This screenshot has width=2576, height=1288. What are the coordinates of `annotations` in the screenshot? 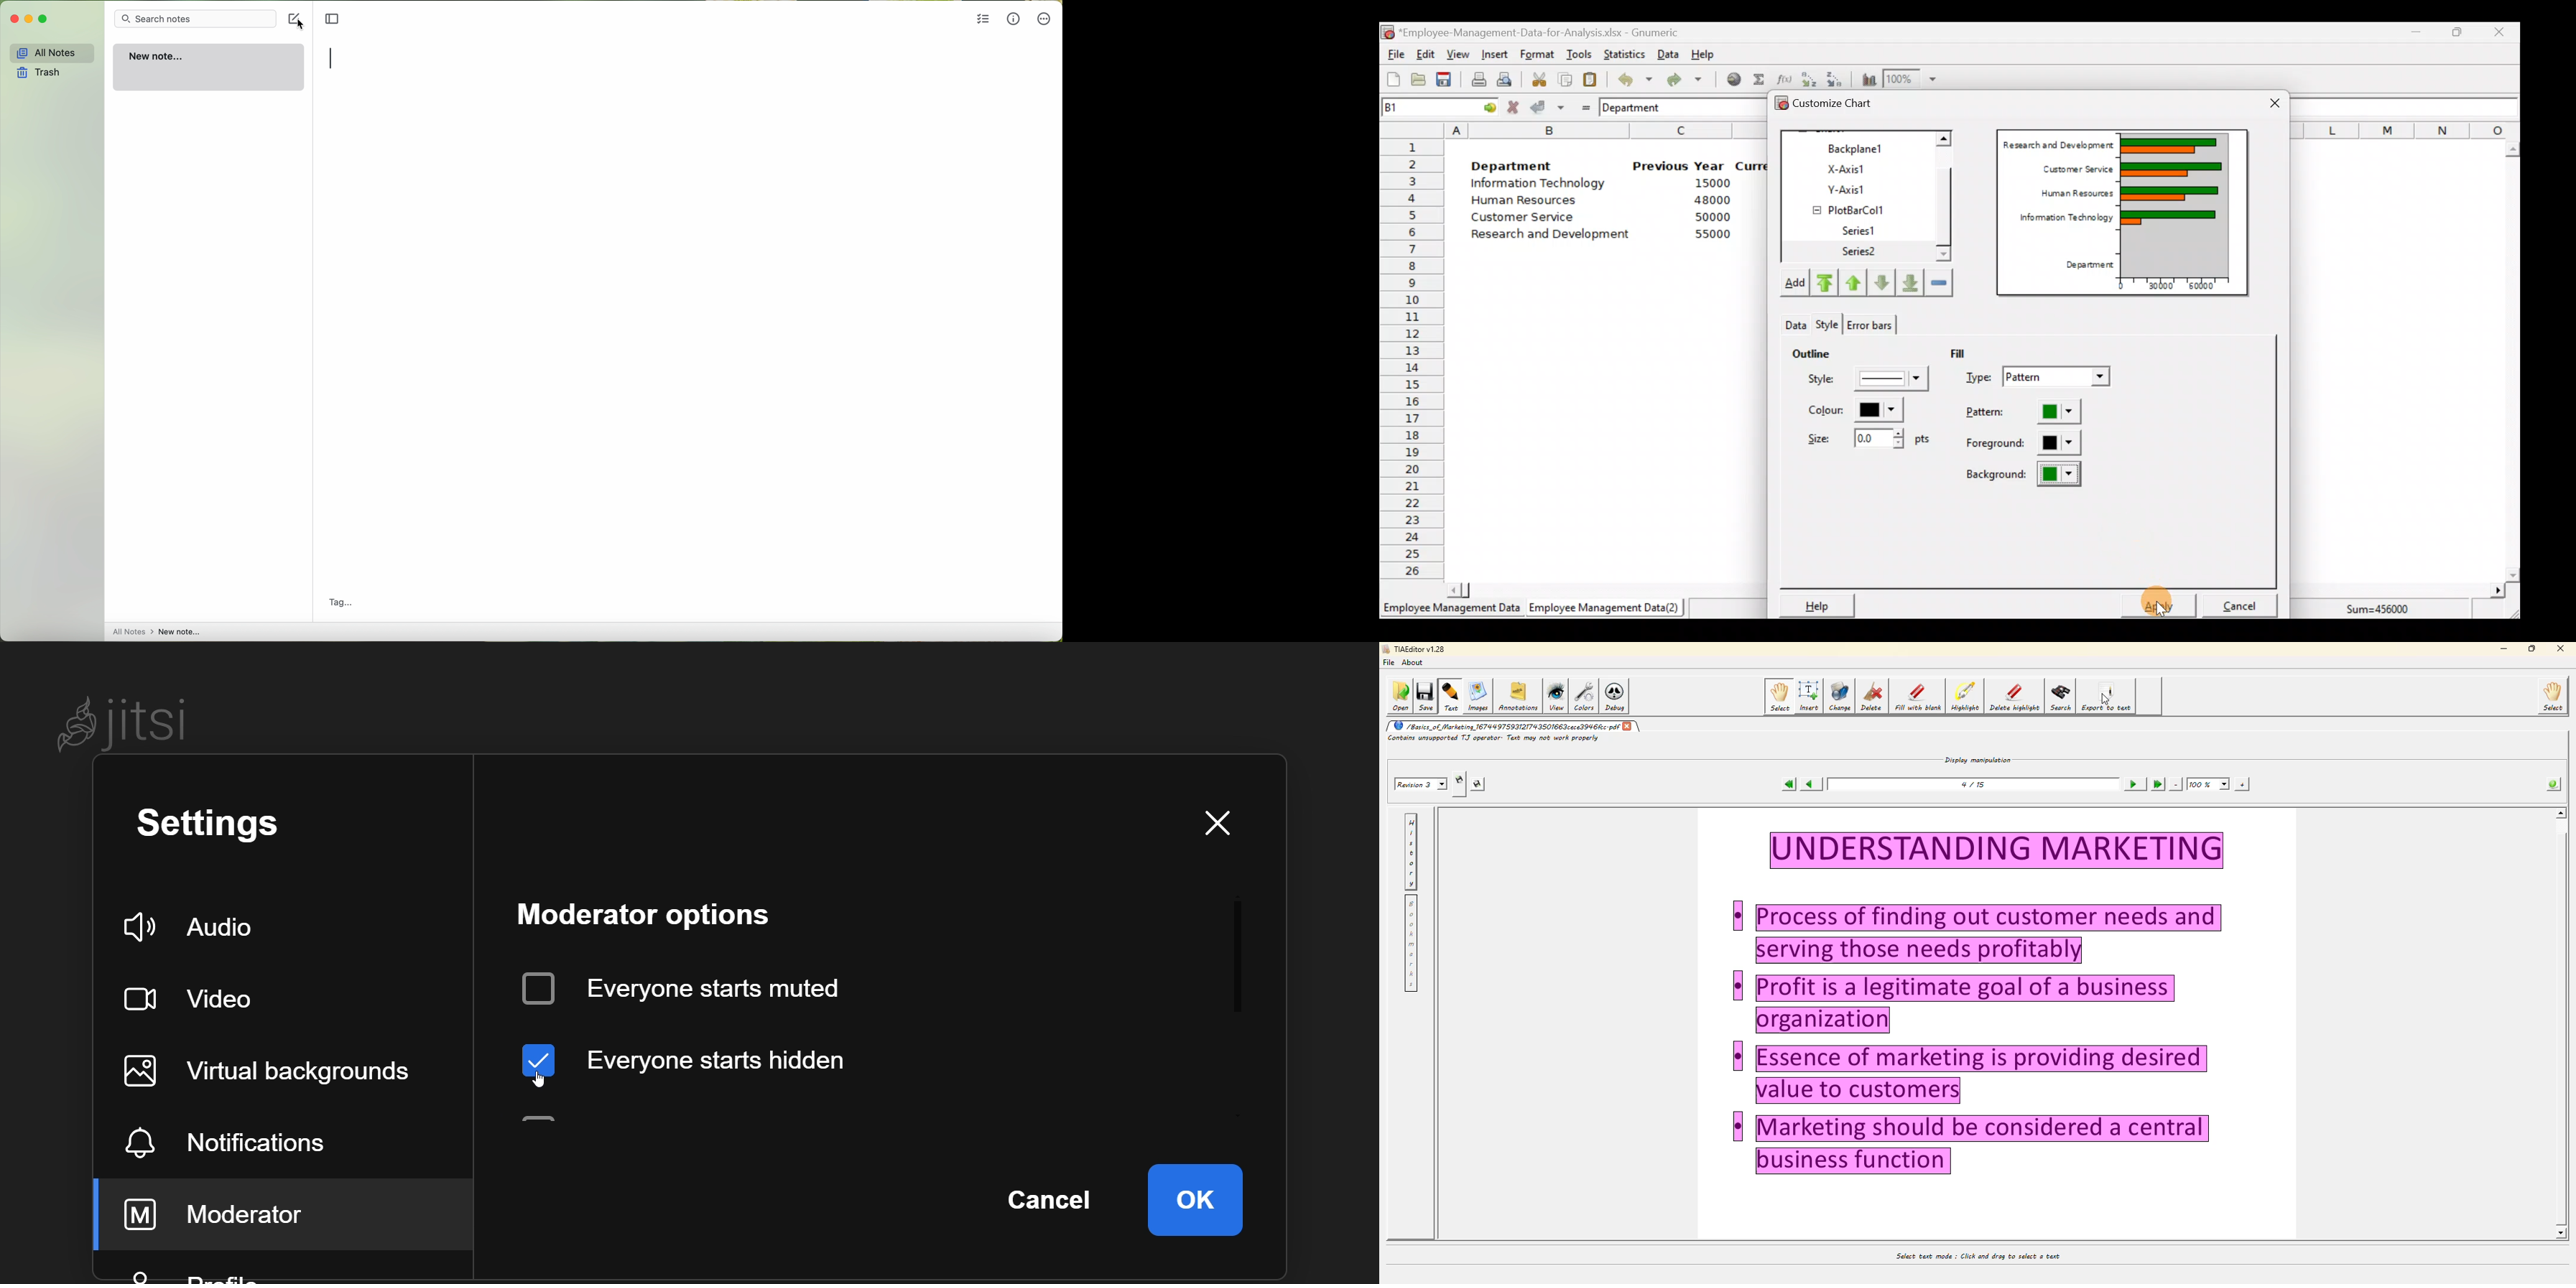 It's located at (1518, 697).